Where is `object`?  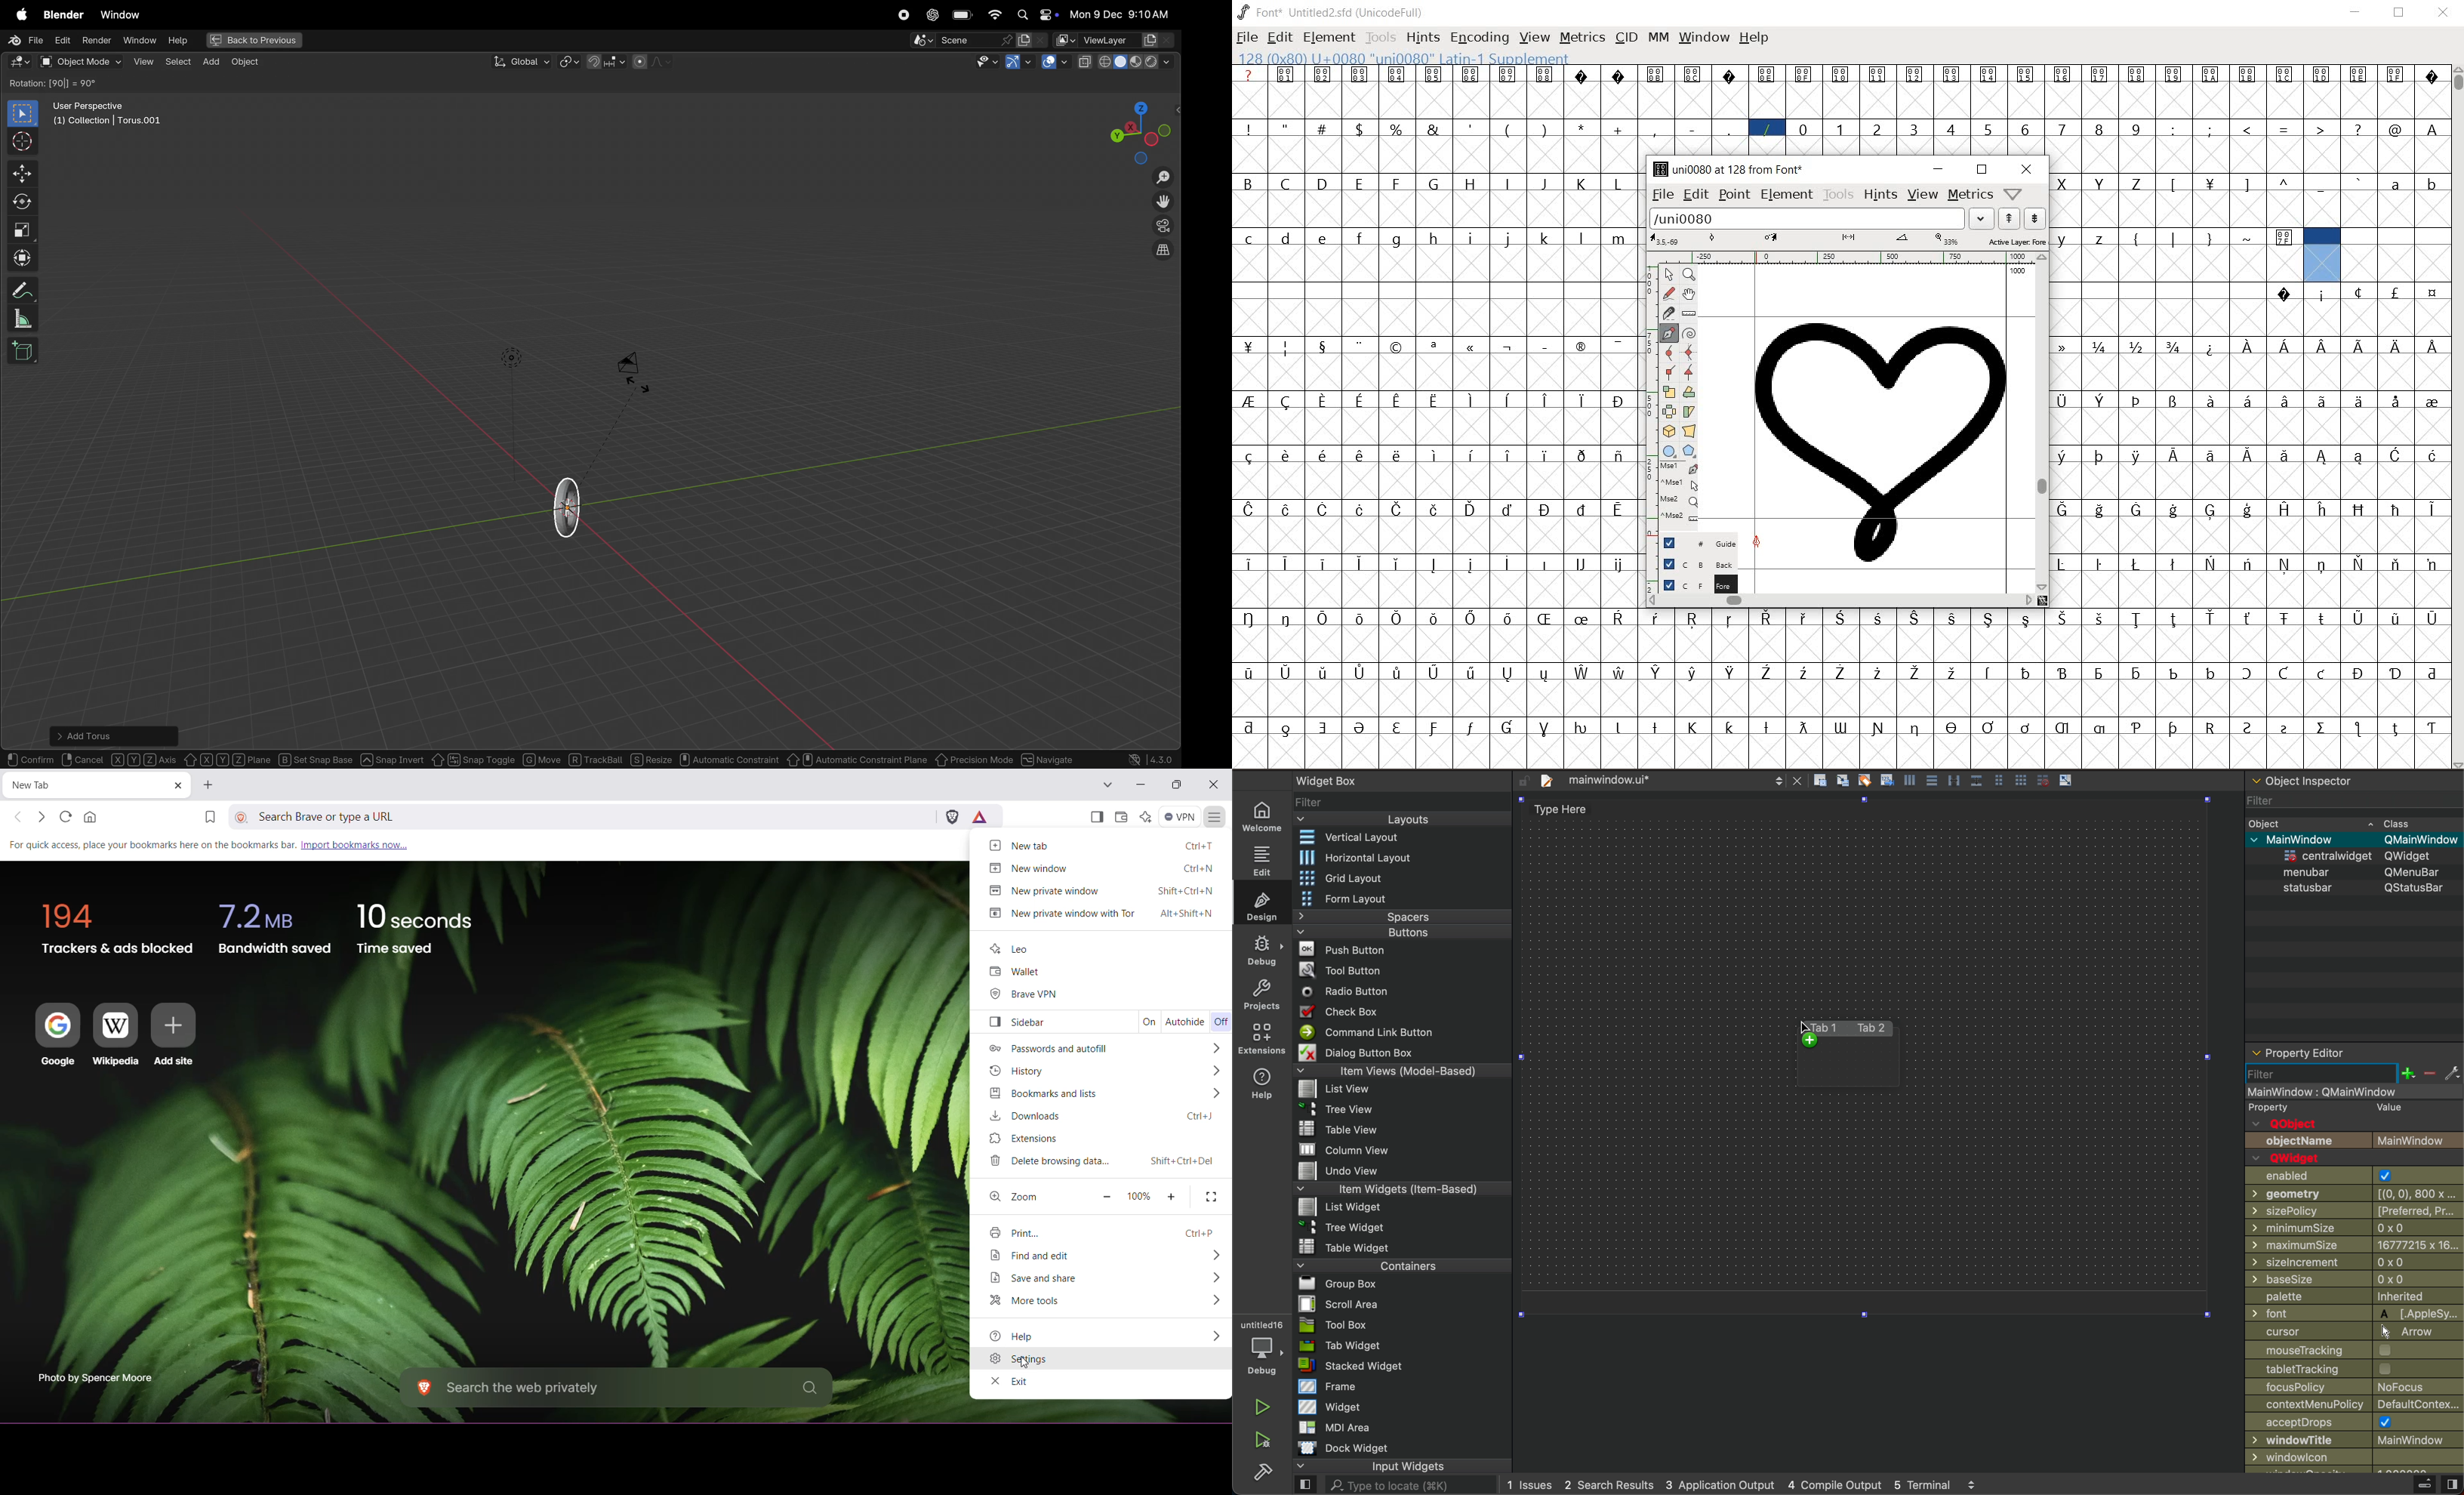 object is located at coordinates (246, 62).